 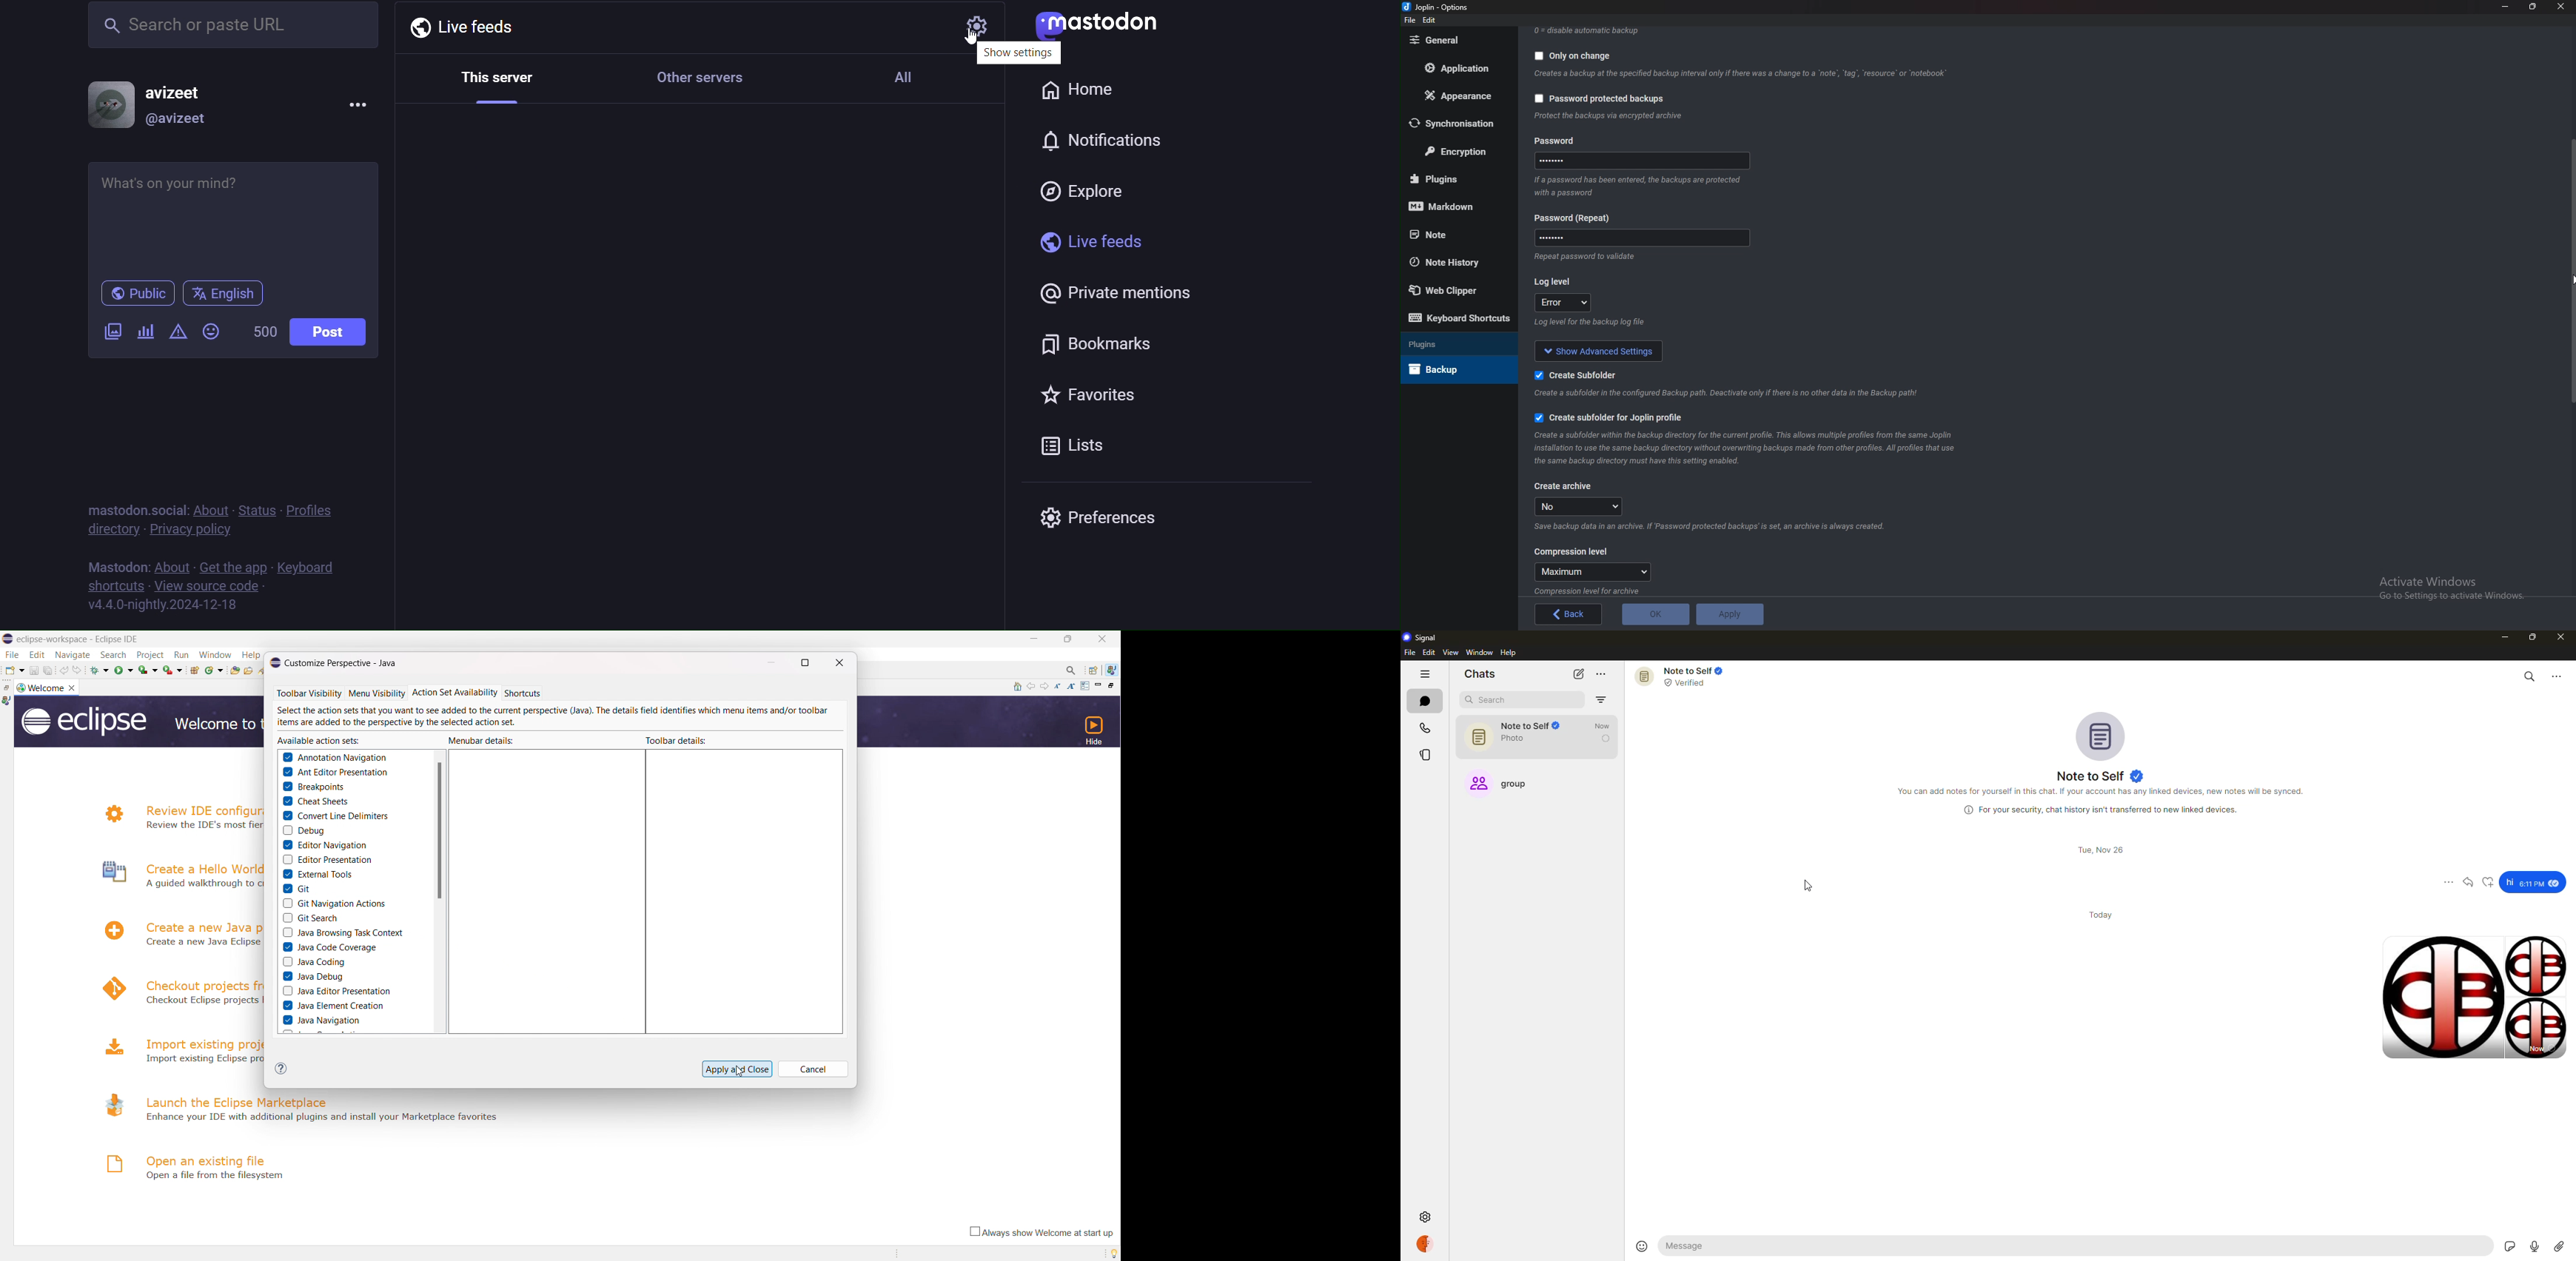 What do you see at coordinates (113, 532) in the screenshot?
I see `directory` at bounding box center [113, 532].